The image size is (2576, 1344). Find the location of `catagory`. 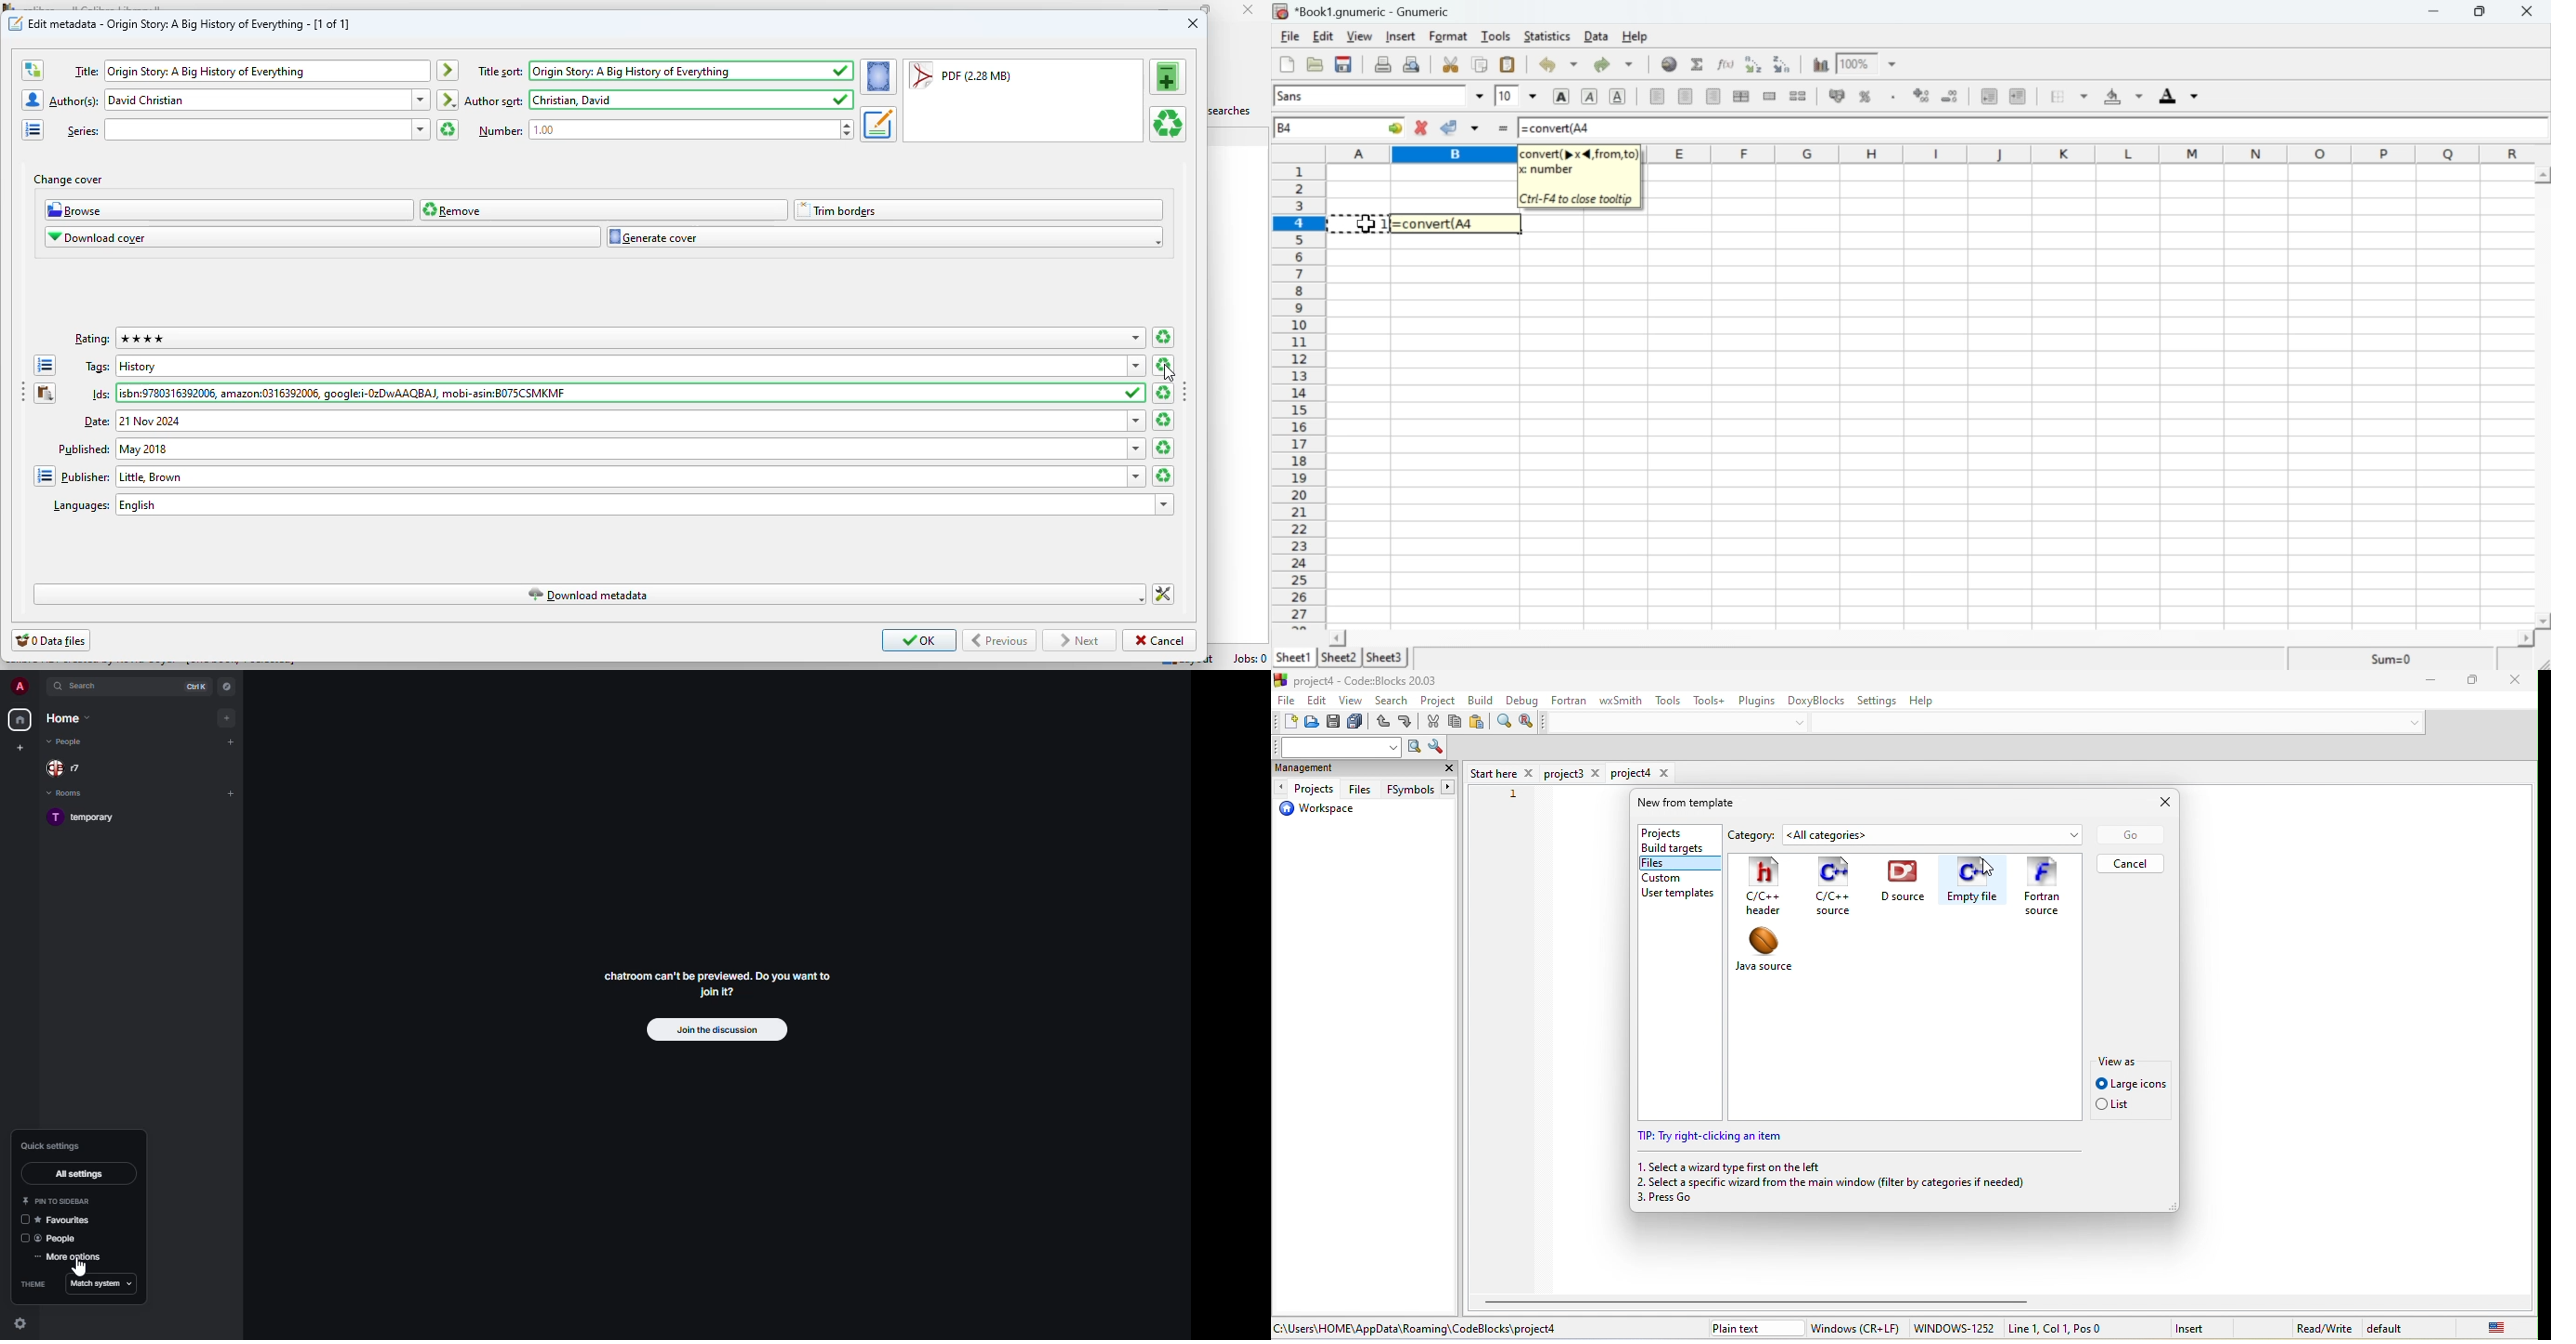

catagory is located at coordinates (1758, 833).